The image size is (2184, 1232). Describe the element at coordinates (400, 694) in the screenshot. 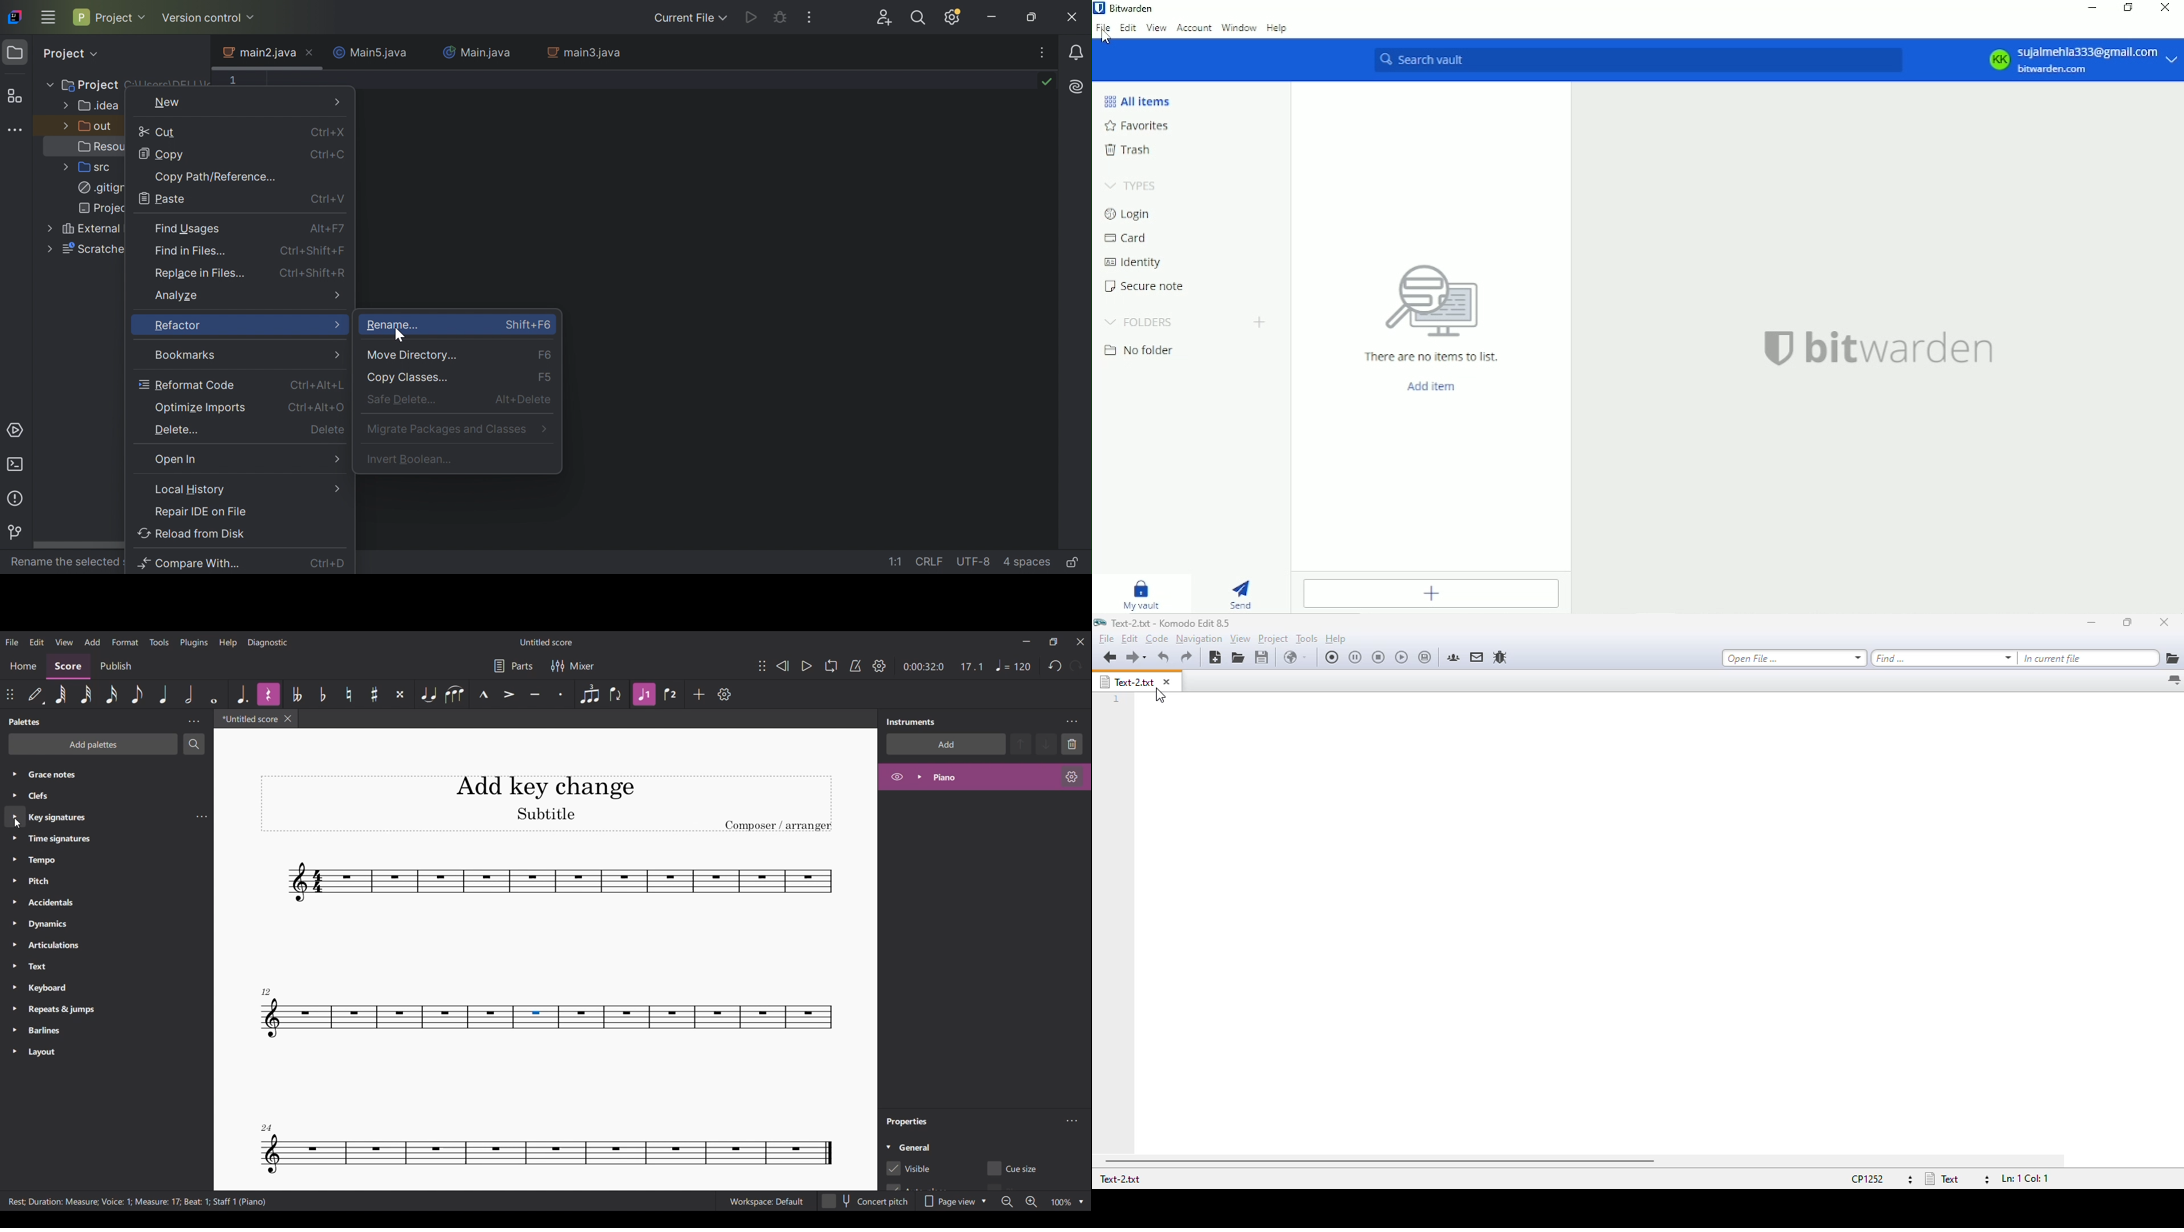

I see `Toggle double sharp` at that location.